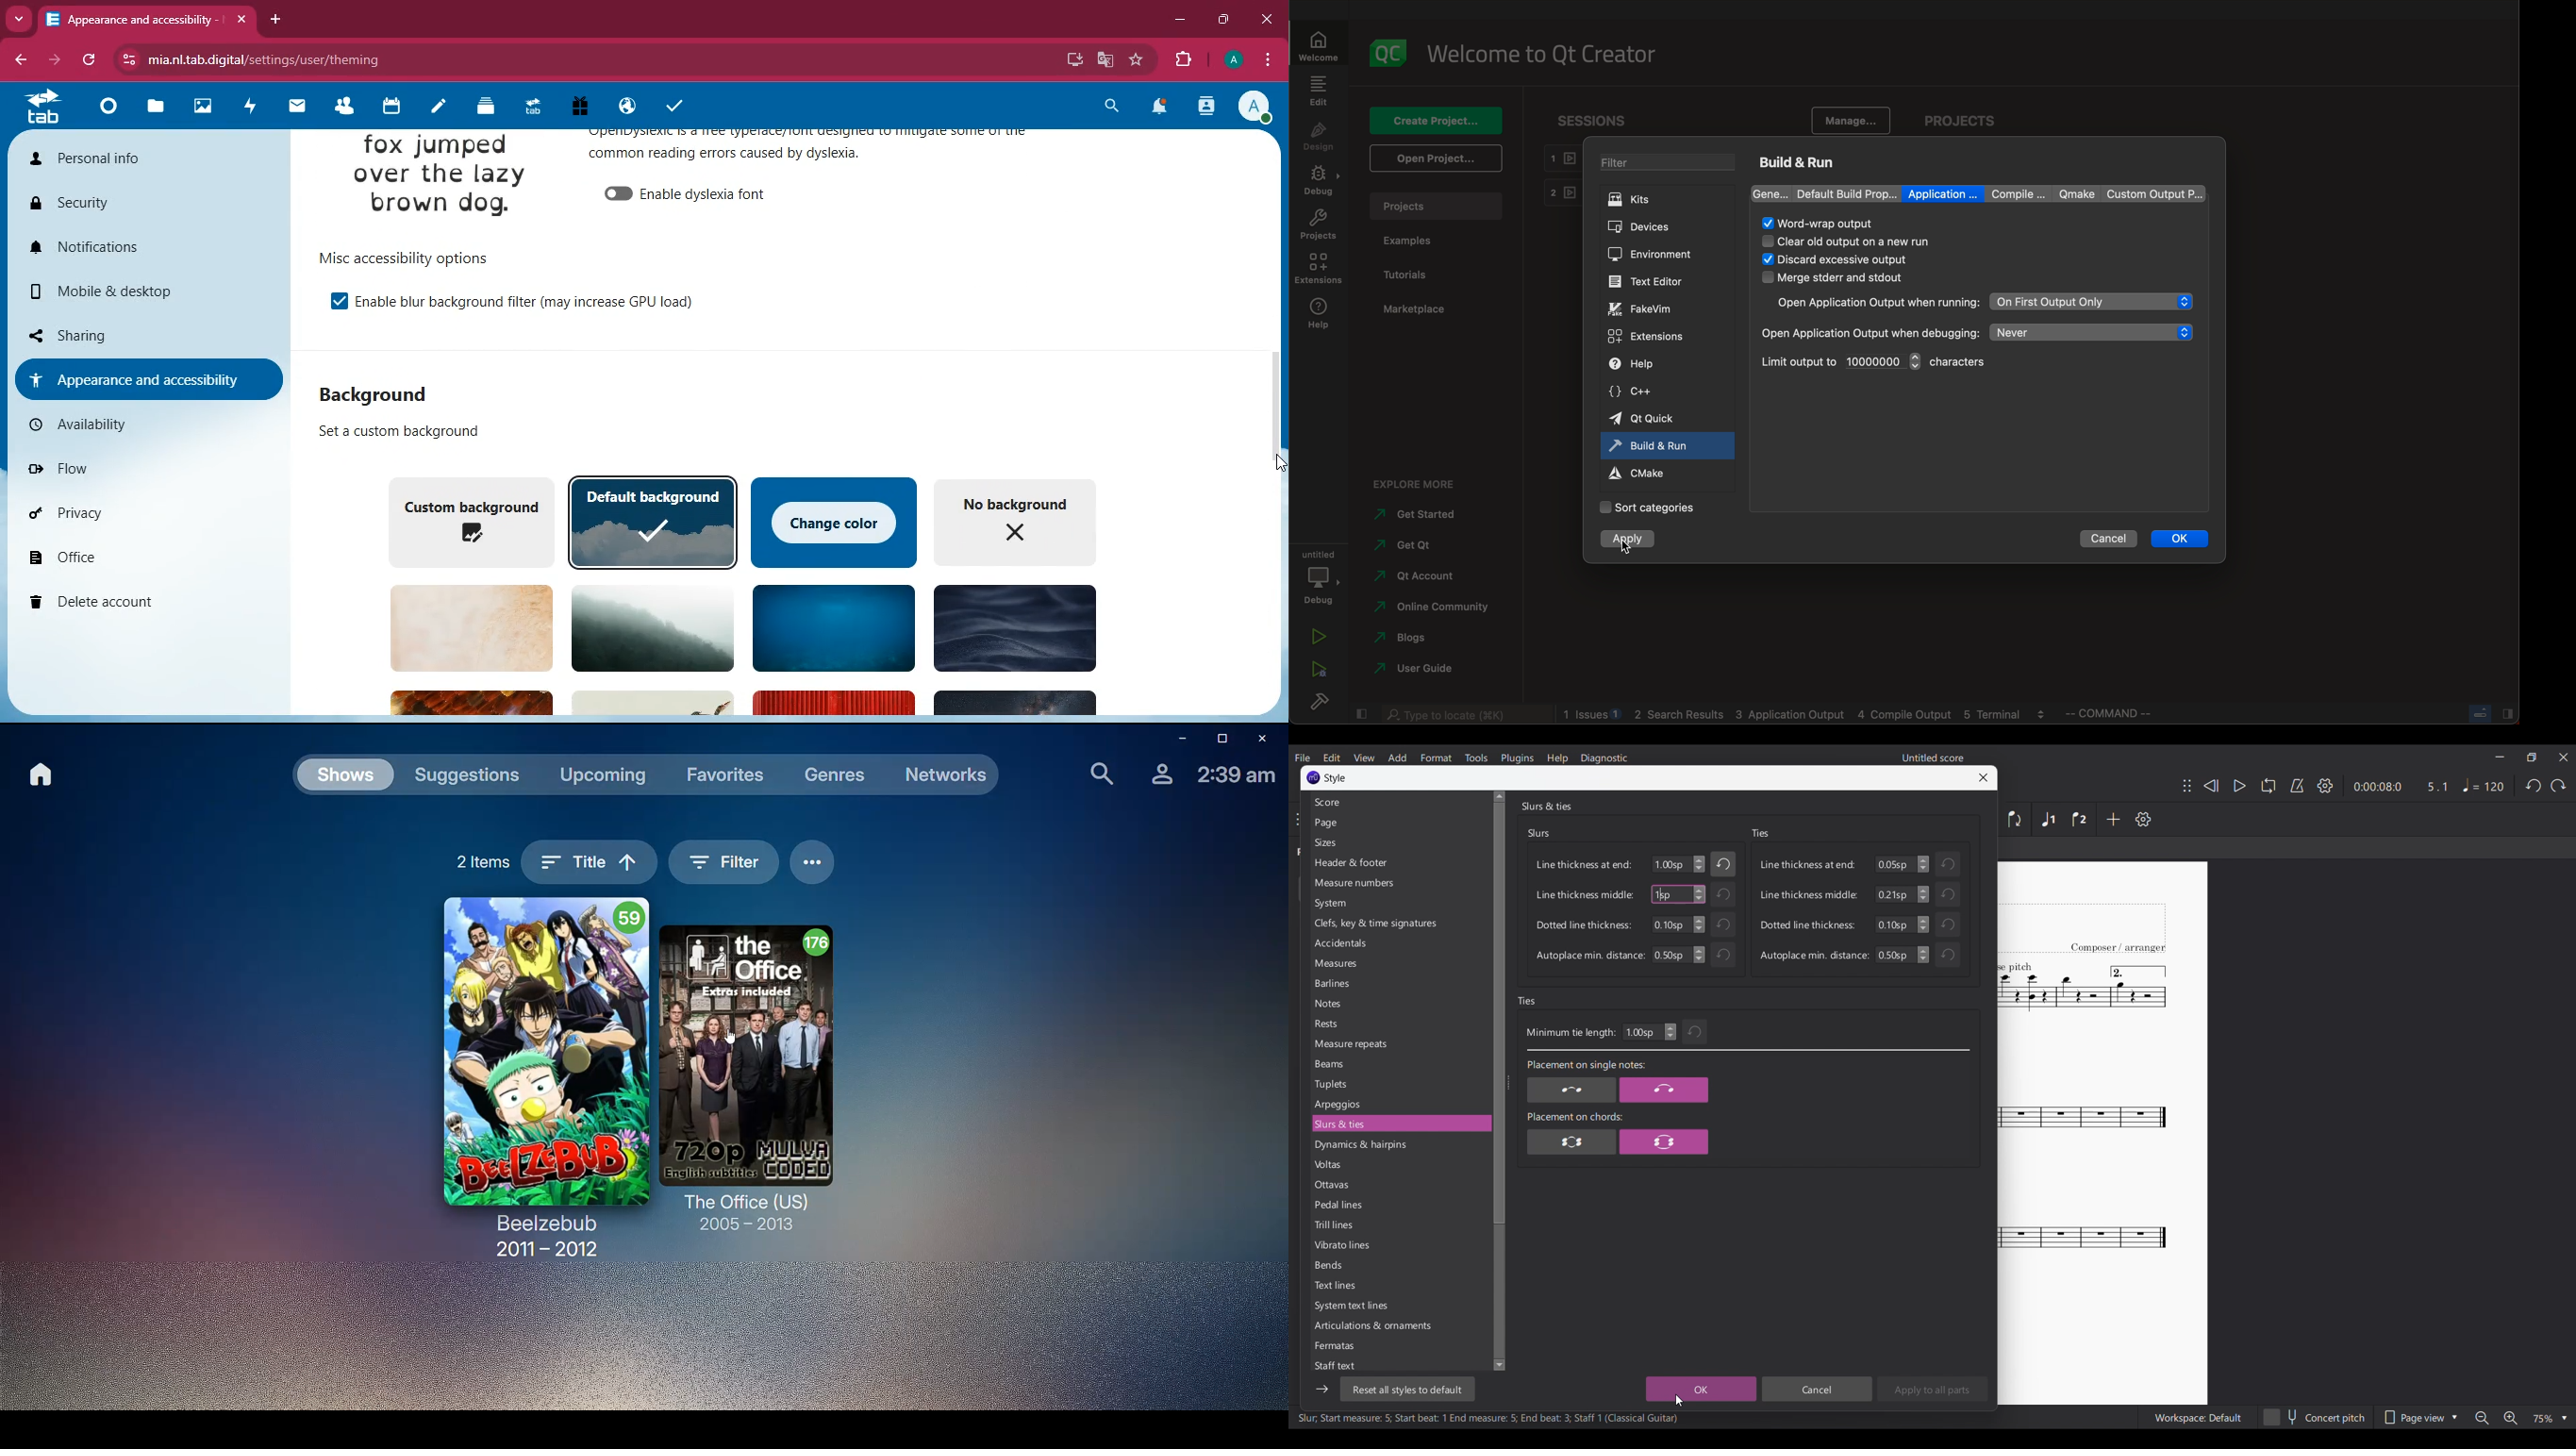 The height and width of the screenshot is (1456, 2576). Describe the element at coordinates (1670, 955) in the screenshot. I see `` at that location.